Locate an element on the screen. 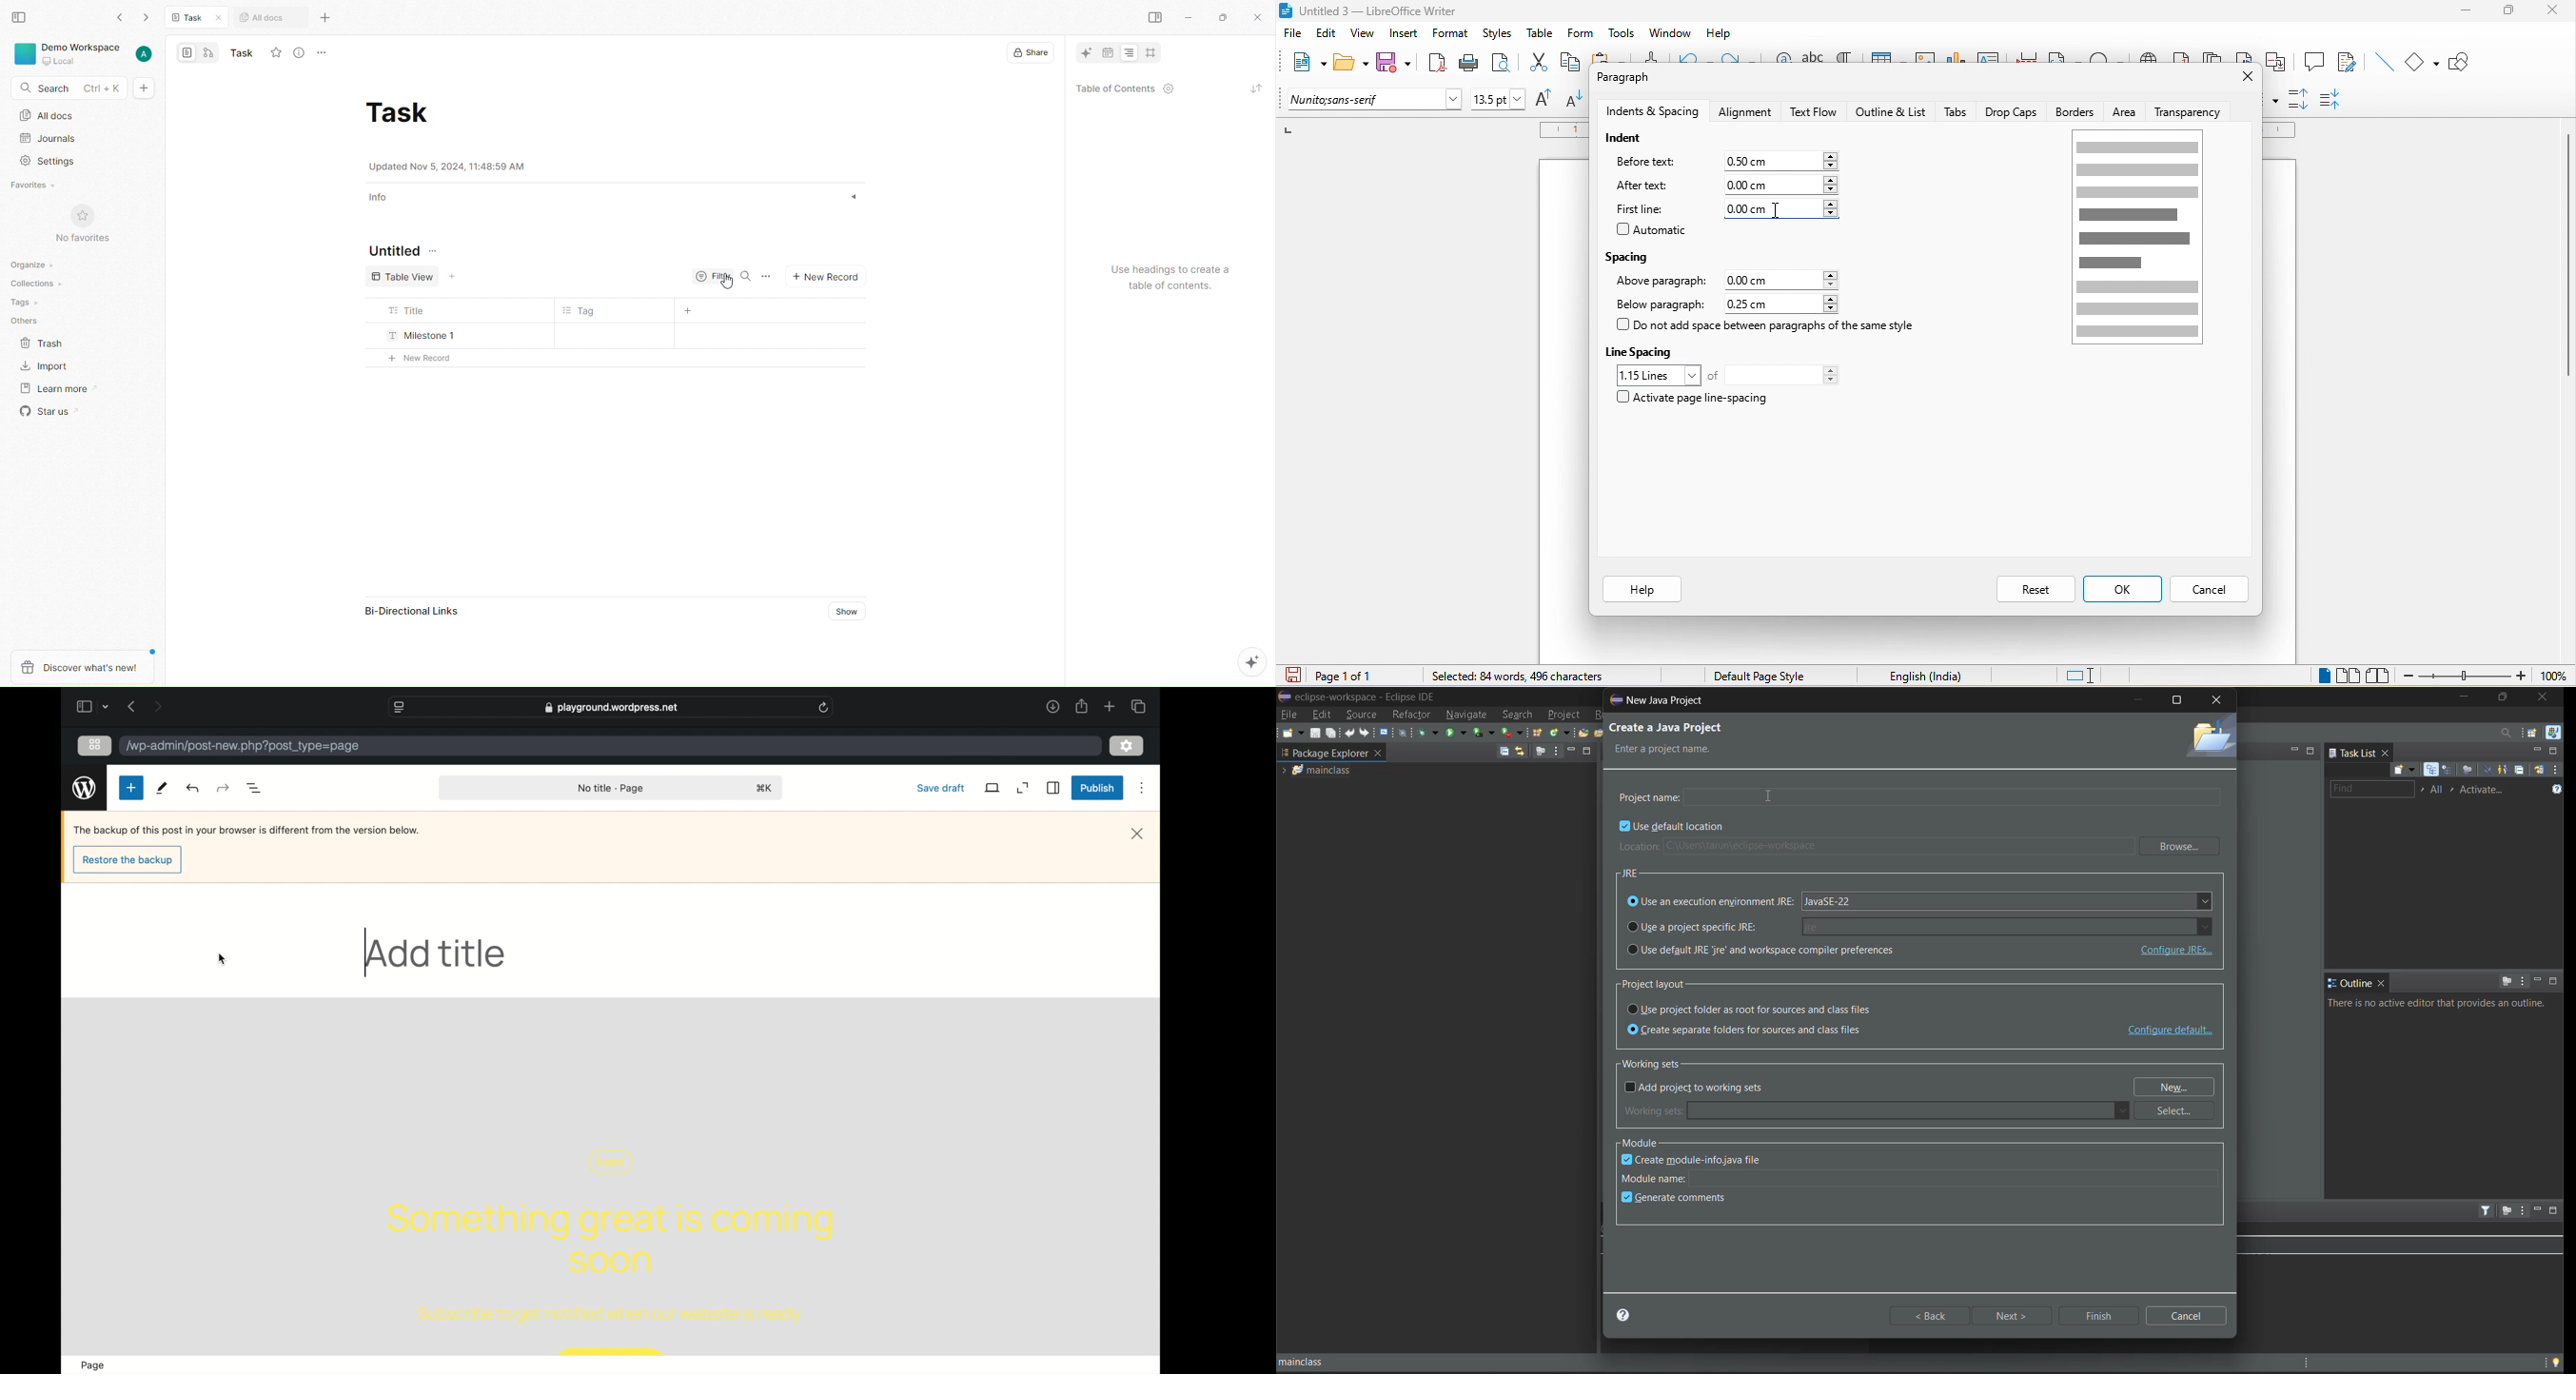 The height and width of the screenshot is (1400, 2576). View Info is located at coordinates (303, 53).